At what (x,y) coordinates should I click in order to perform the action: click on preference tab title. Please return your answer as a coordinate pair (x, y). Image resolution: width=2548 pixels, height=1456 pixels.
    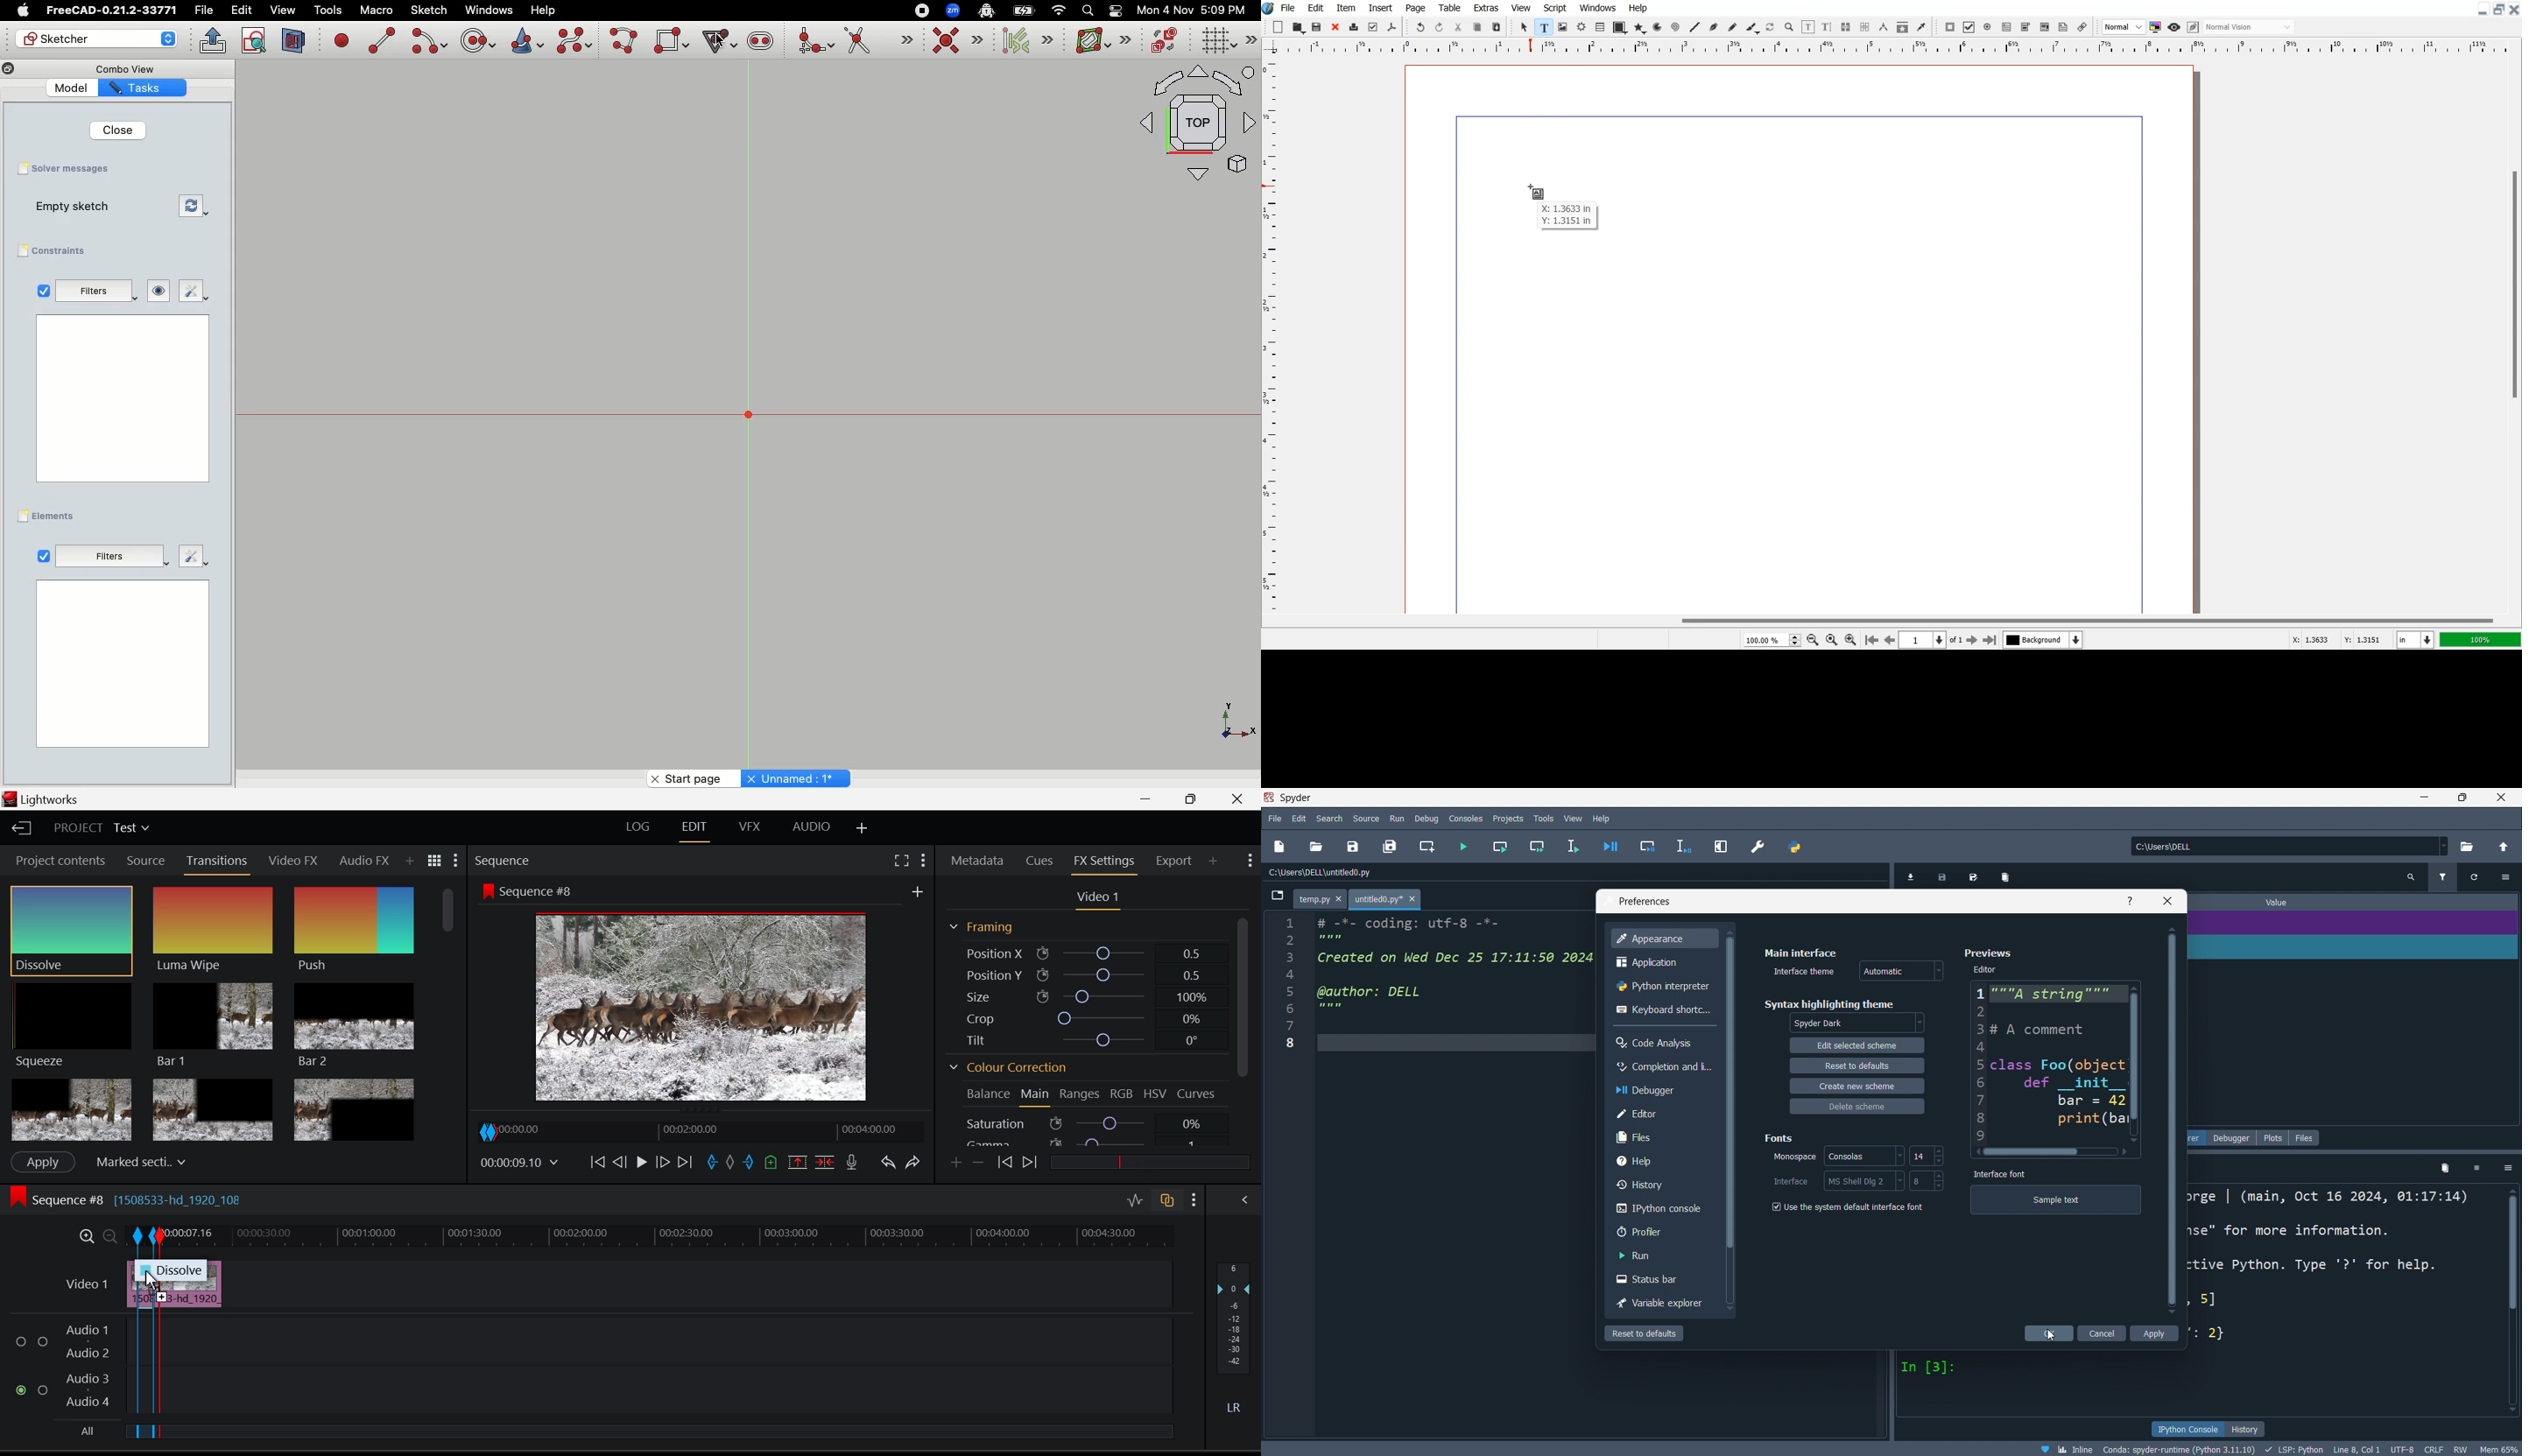
    Looking at the image, I should click on (1850, 901).